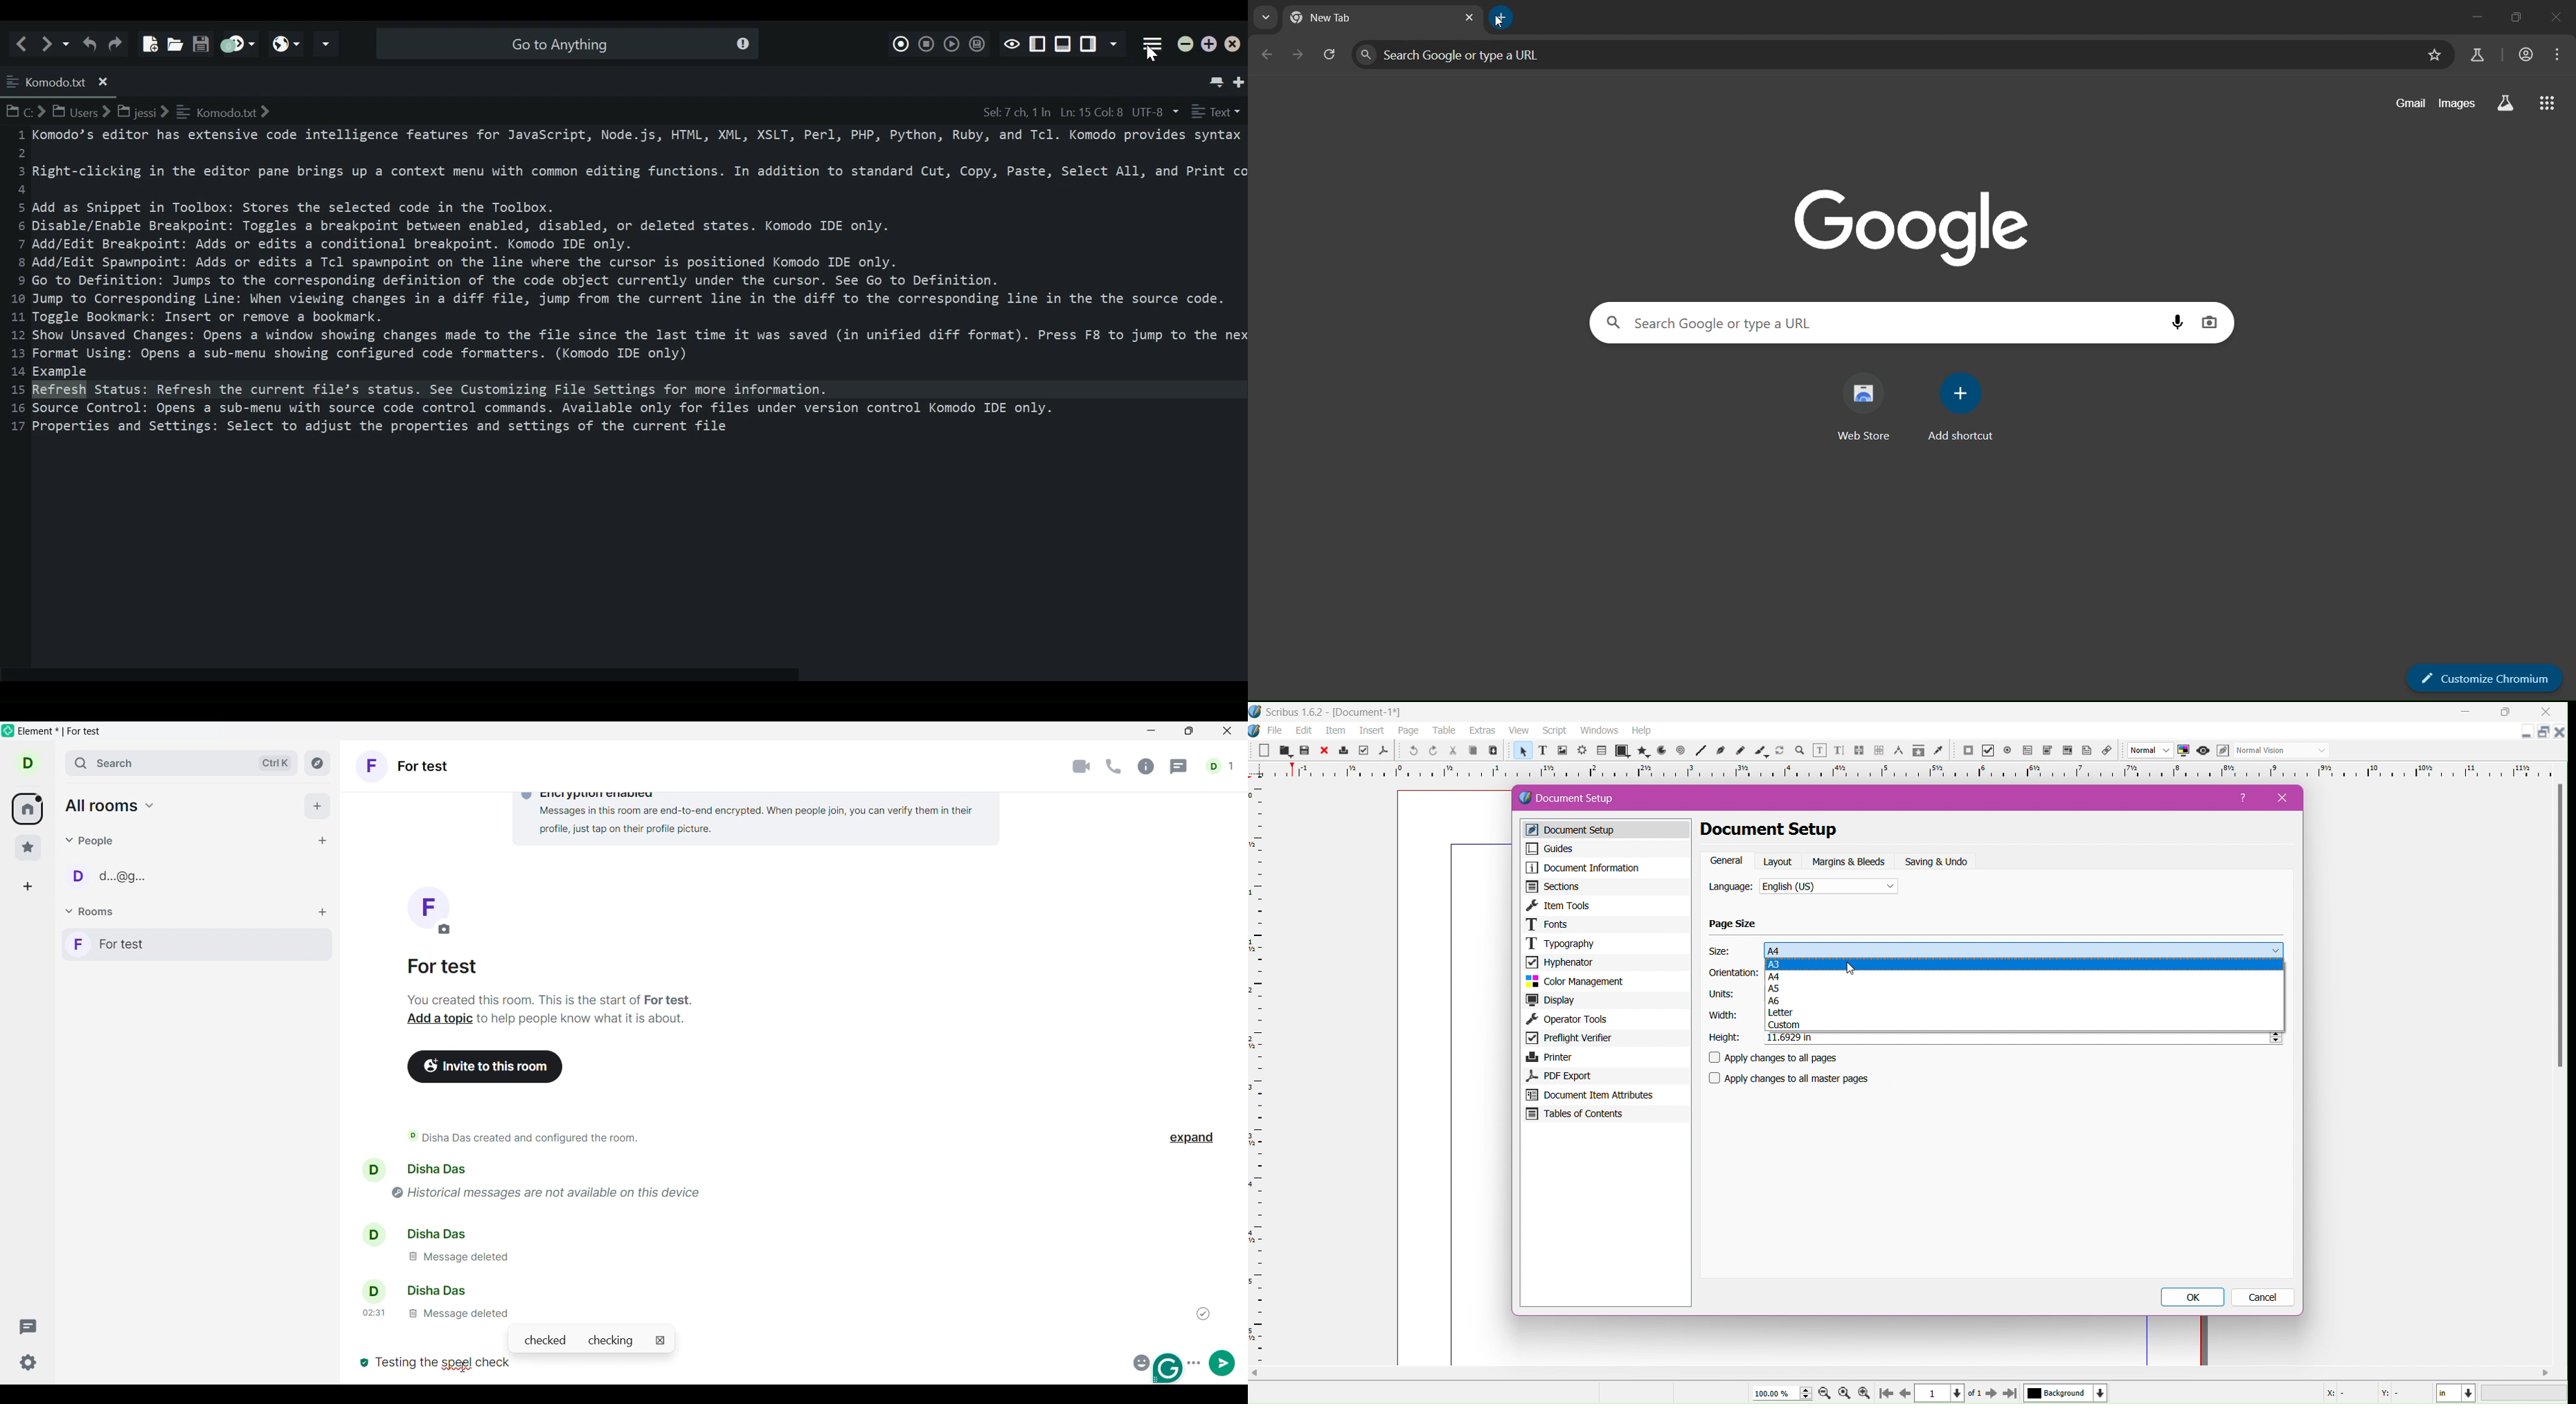 The width and height of the screenshot is (2576, 1428). Describe the element at coordinates (2549, 104) in the screenshot. I see `google apps` at that location.